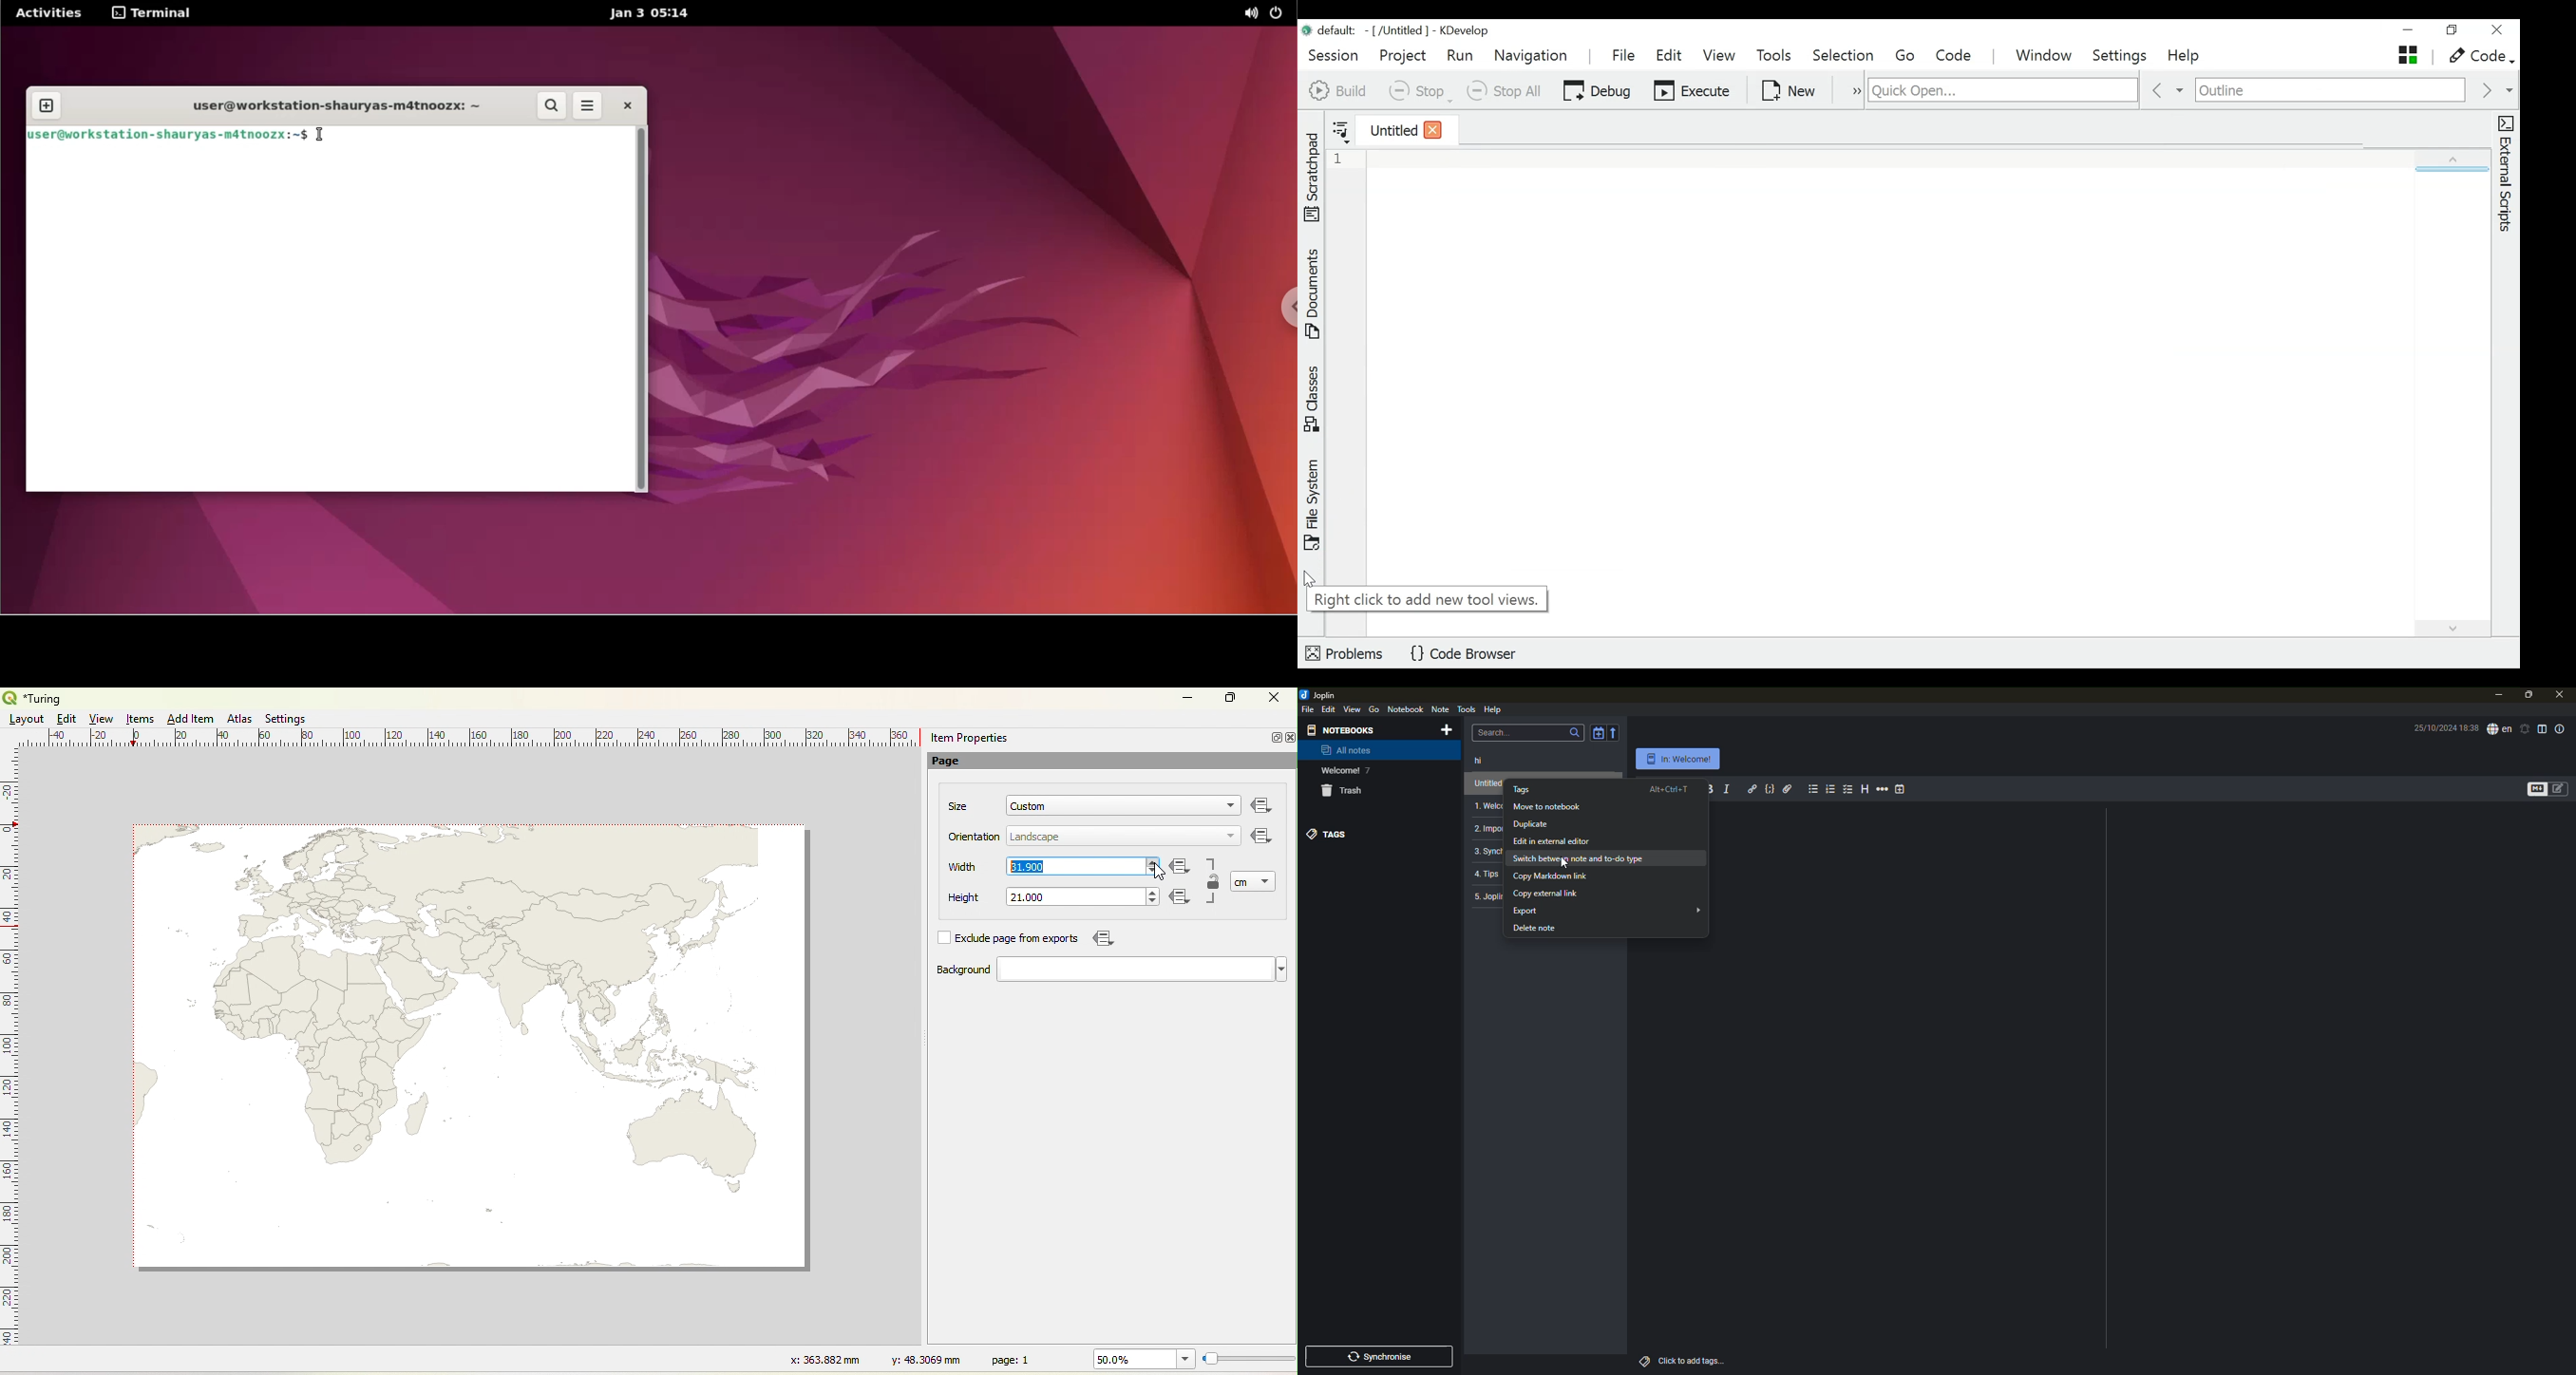  I want to click on checkbox, so click(1849, 789).